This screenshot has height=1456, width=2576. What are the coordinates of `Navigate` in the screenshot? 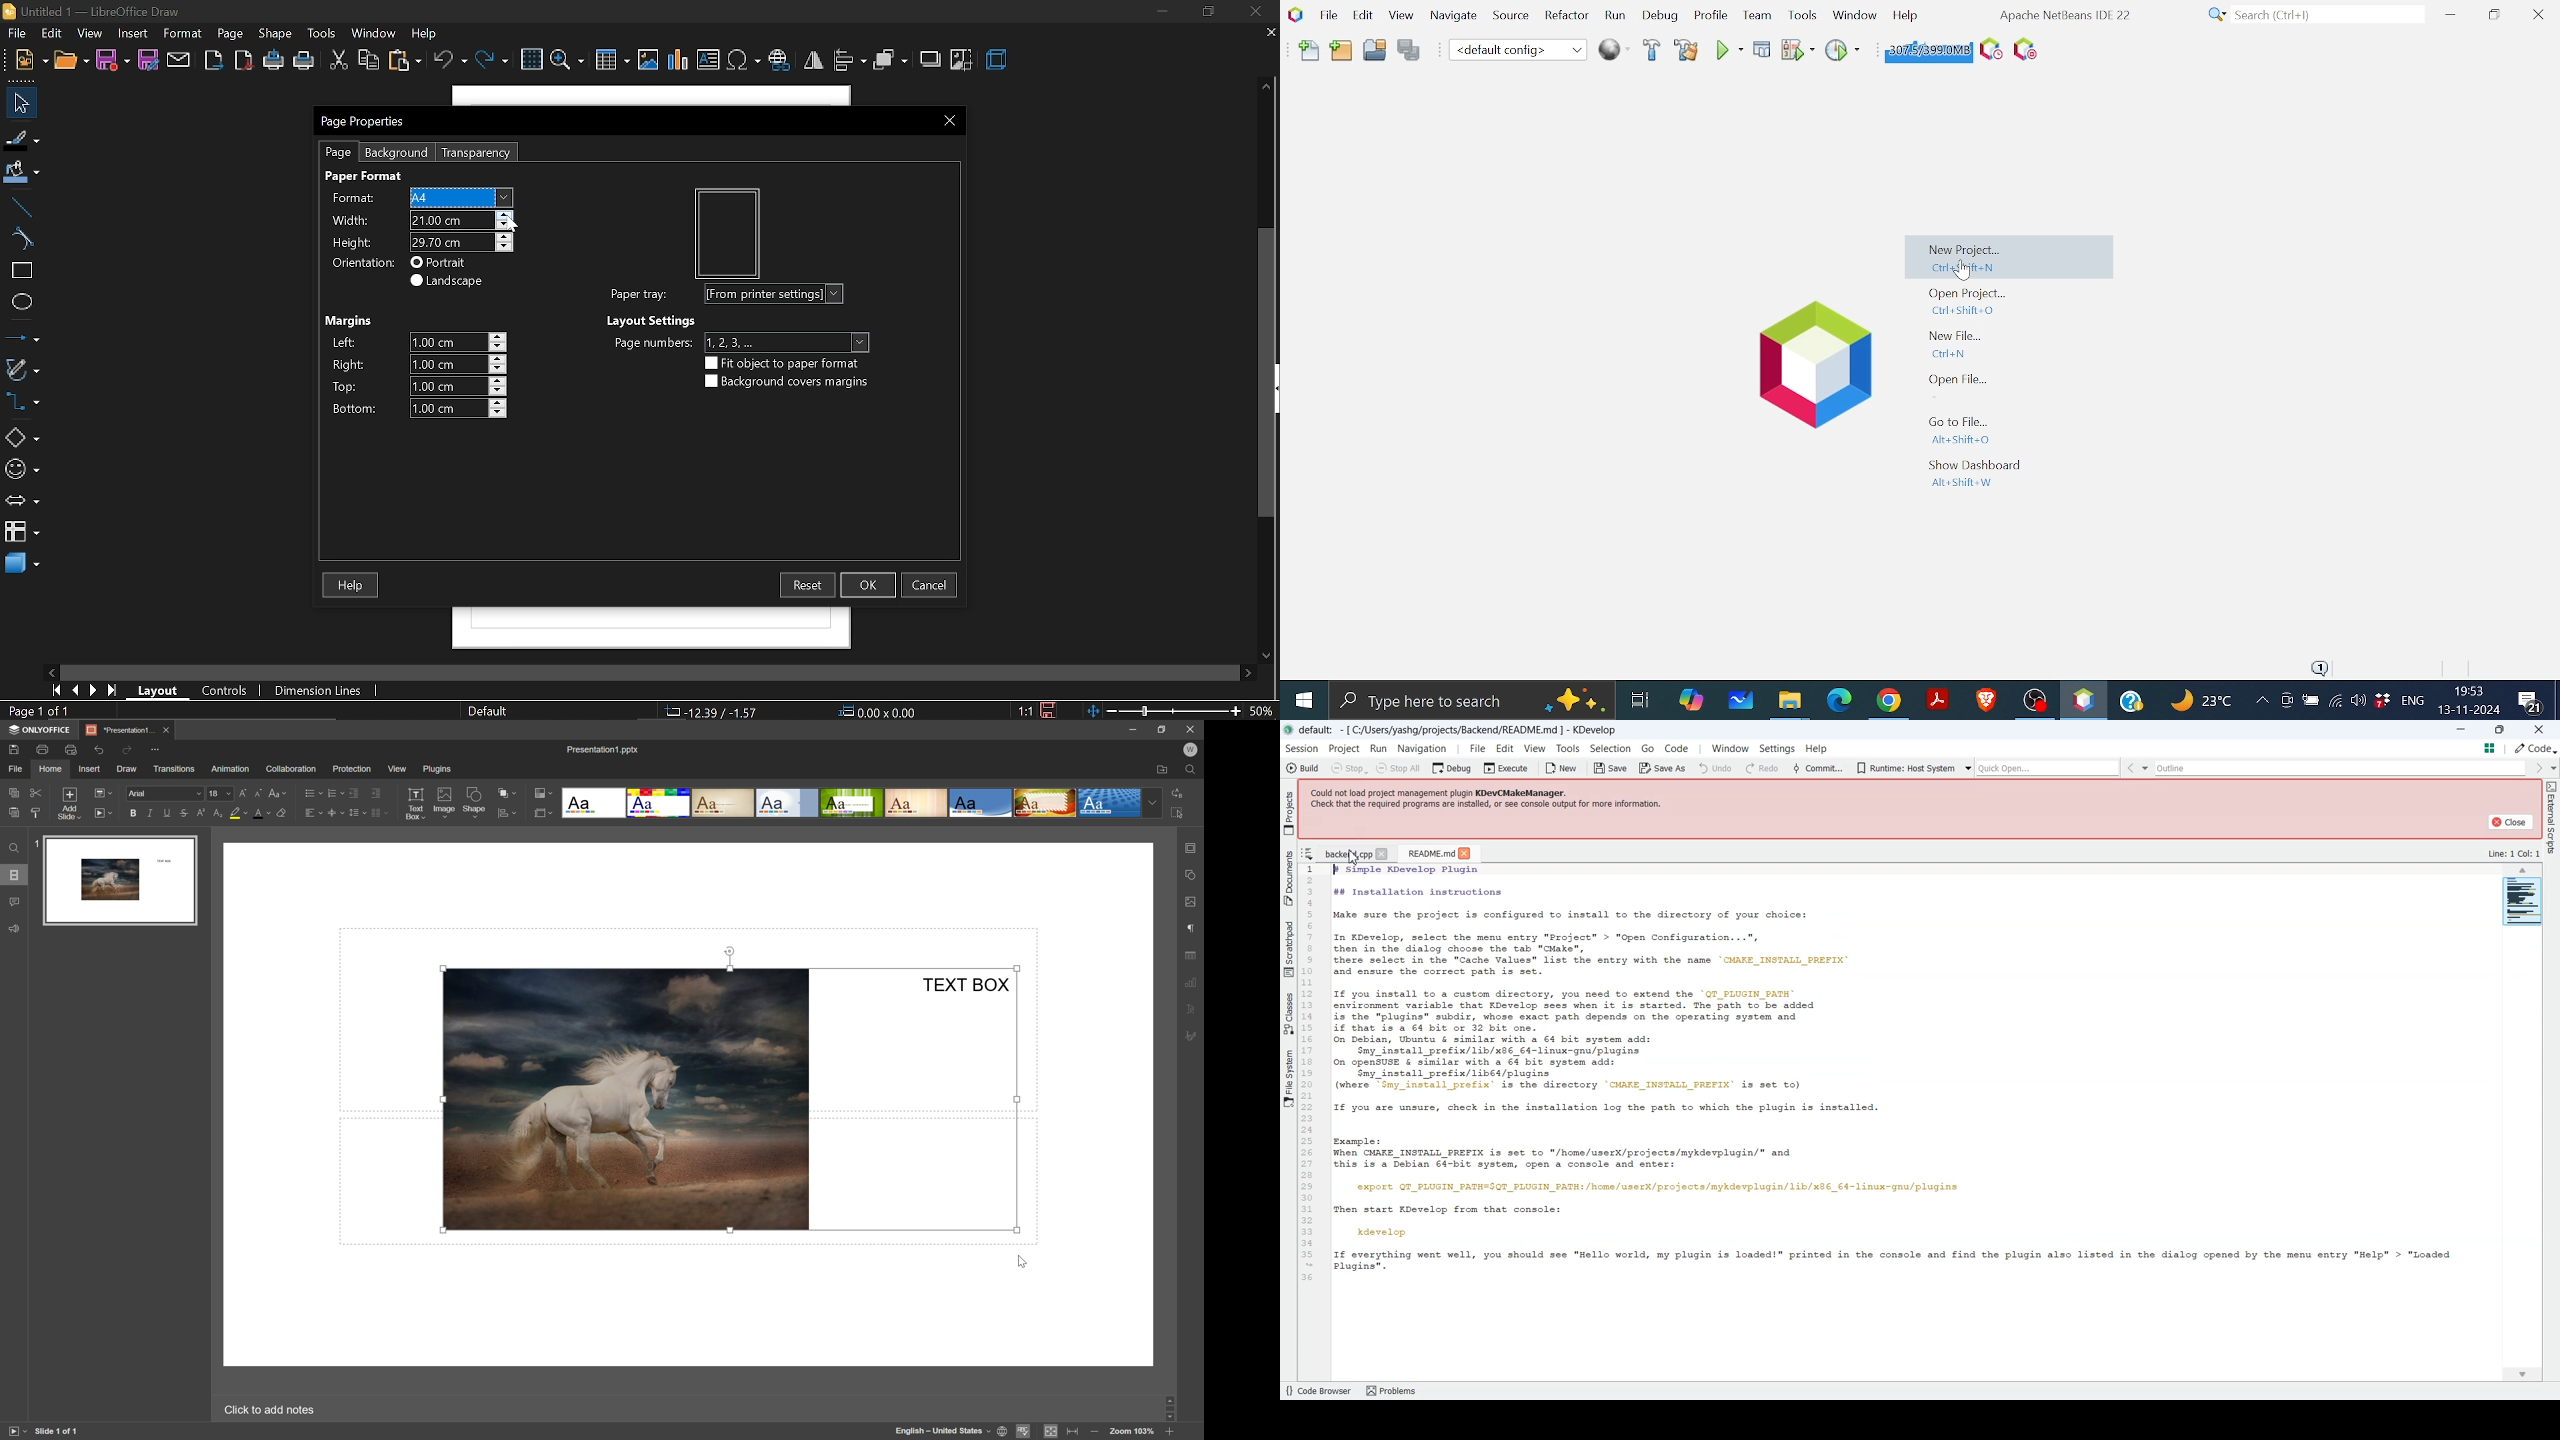 It's located at (1454, 19).